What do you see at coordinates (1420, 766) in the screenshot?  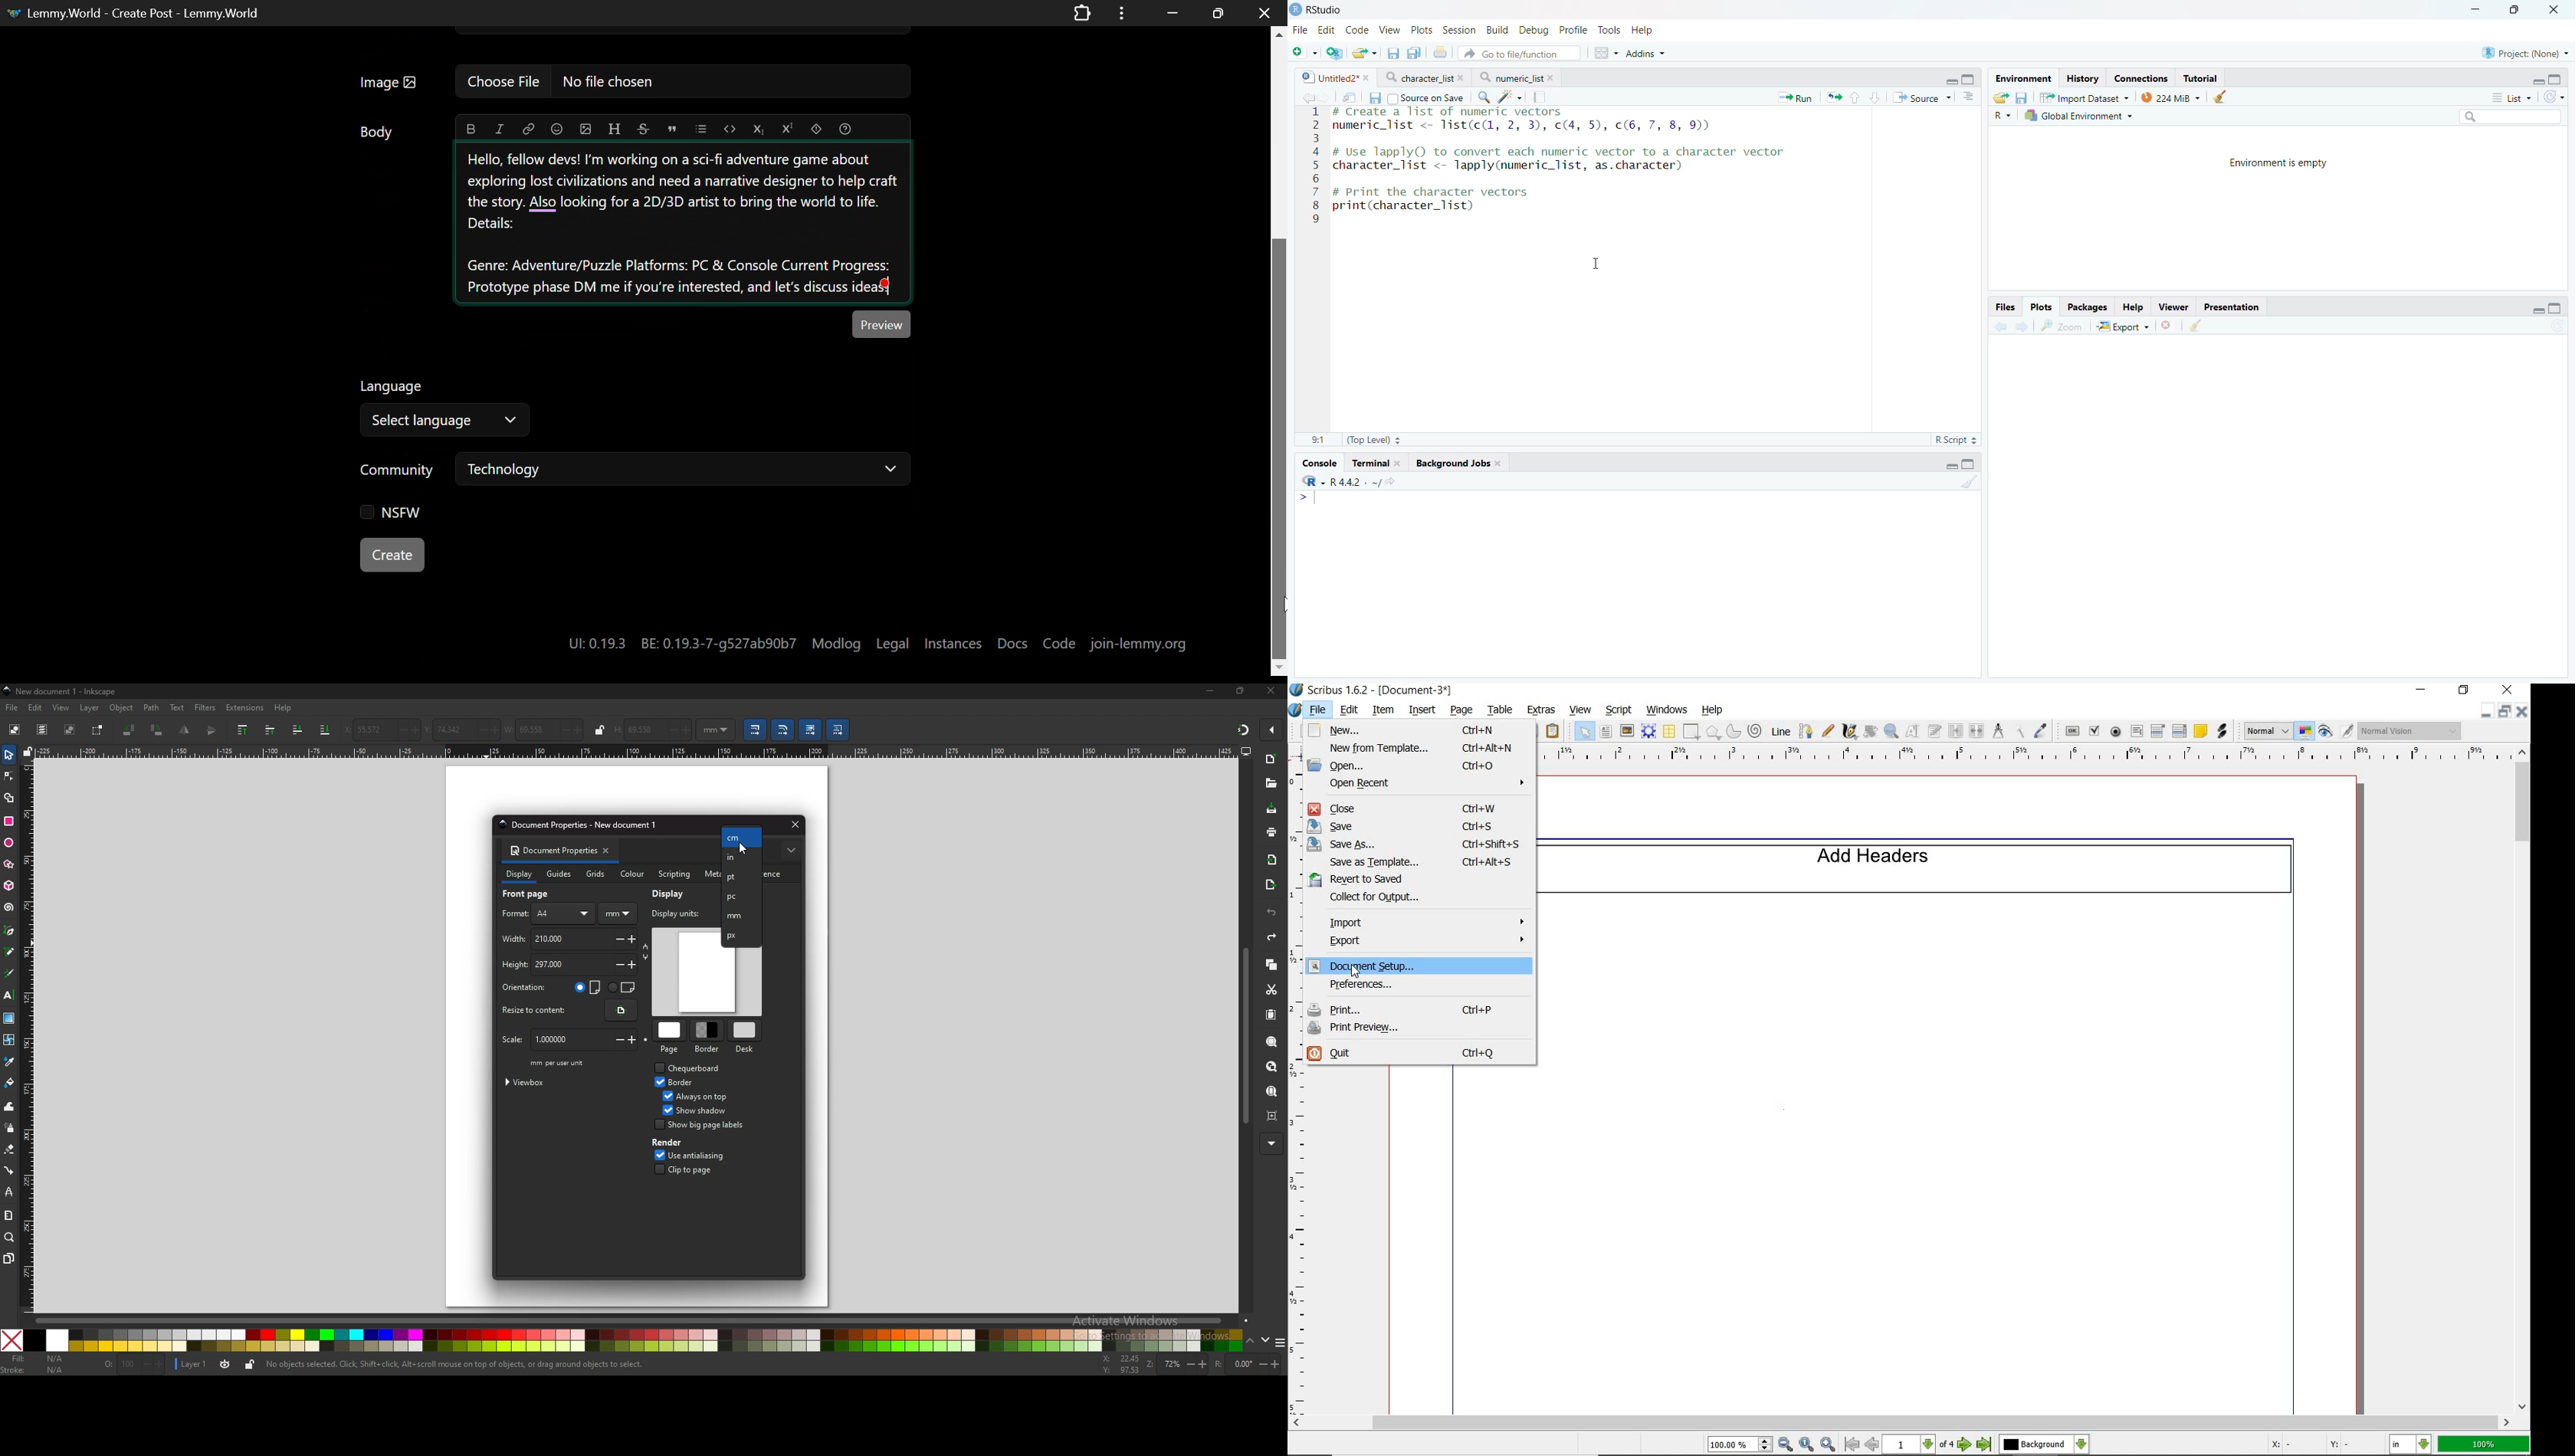 I see `open` at bounding box center [1420, 766].